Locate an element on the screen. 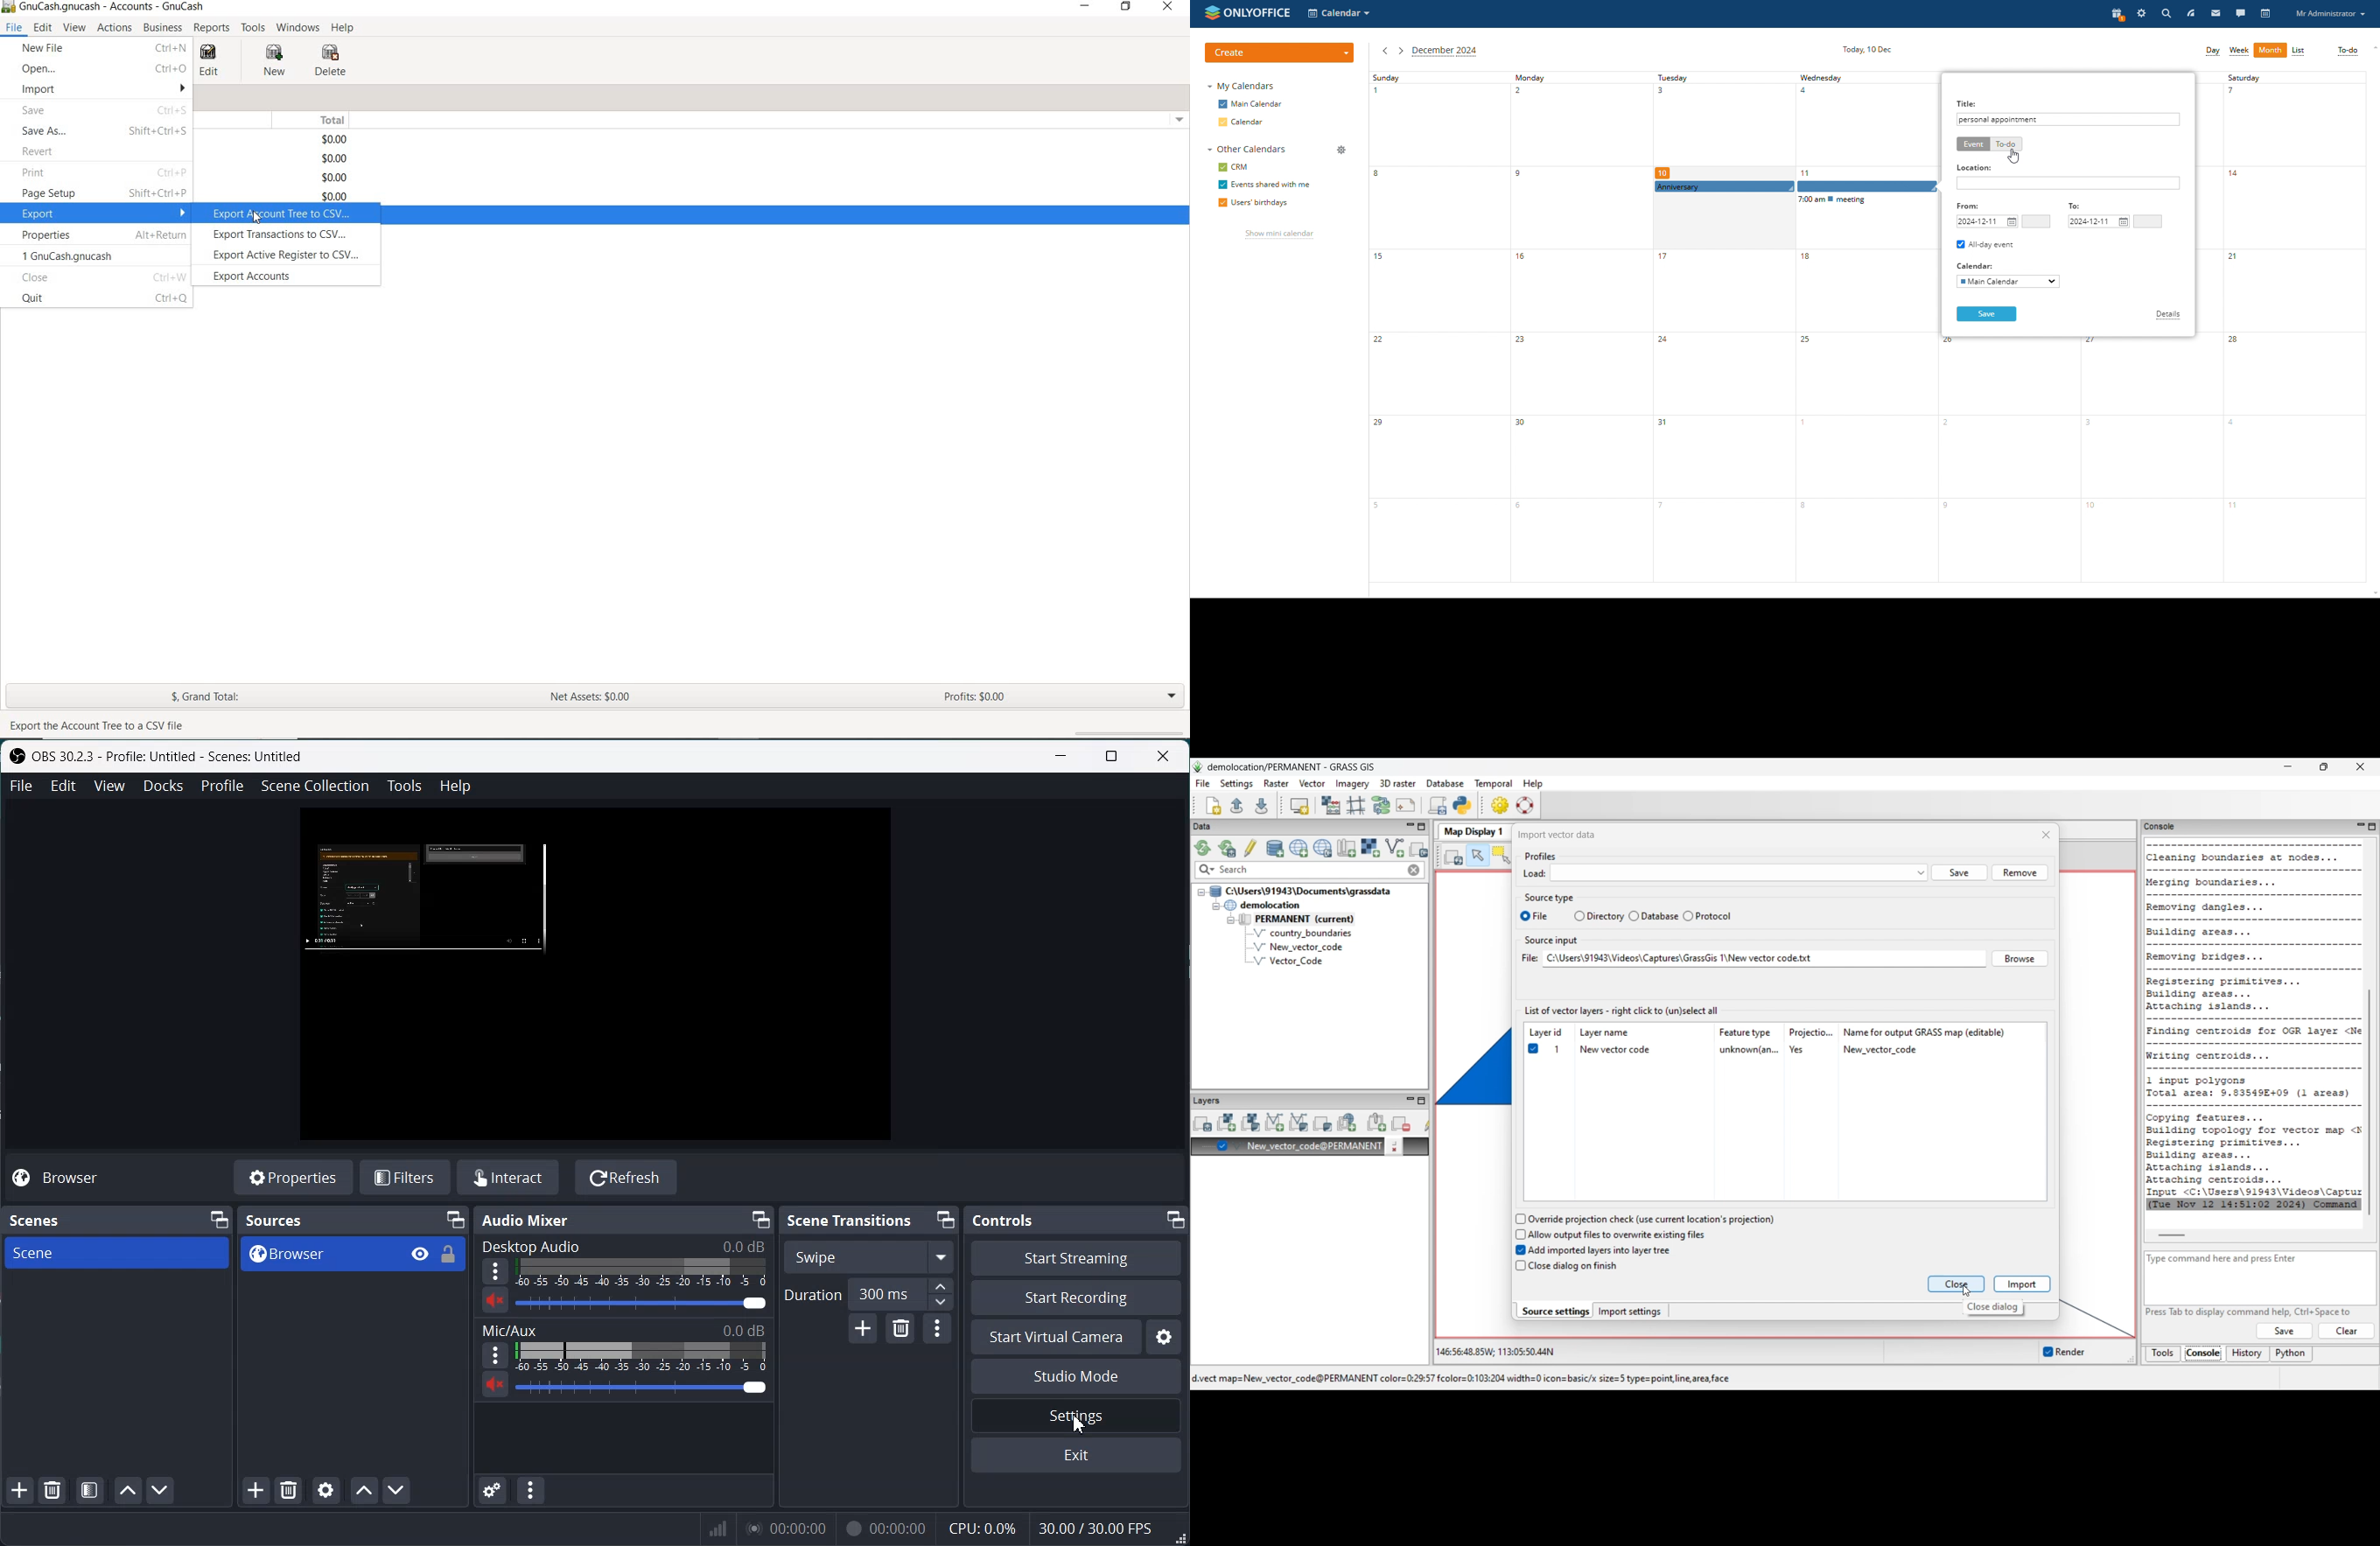 The image size is (2380, 1568). users' birthdays is located at coordinates (1254, 203).